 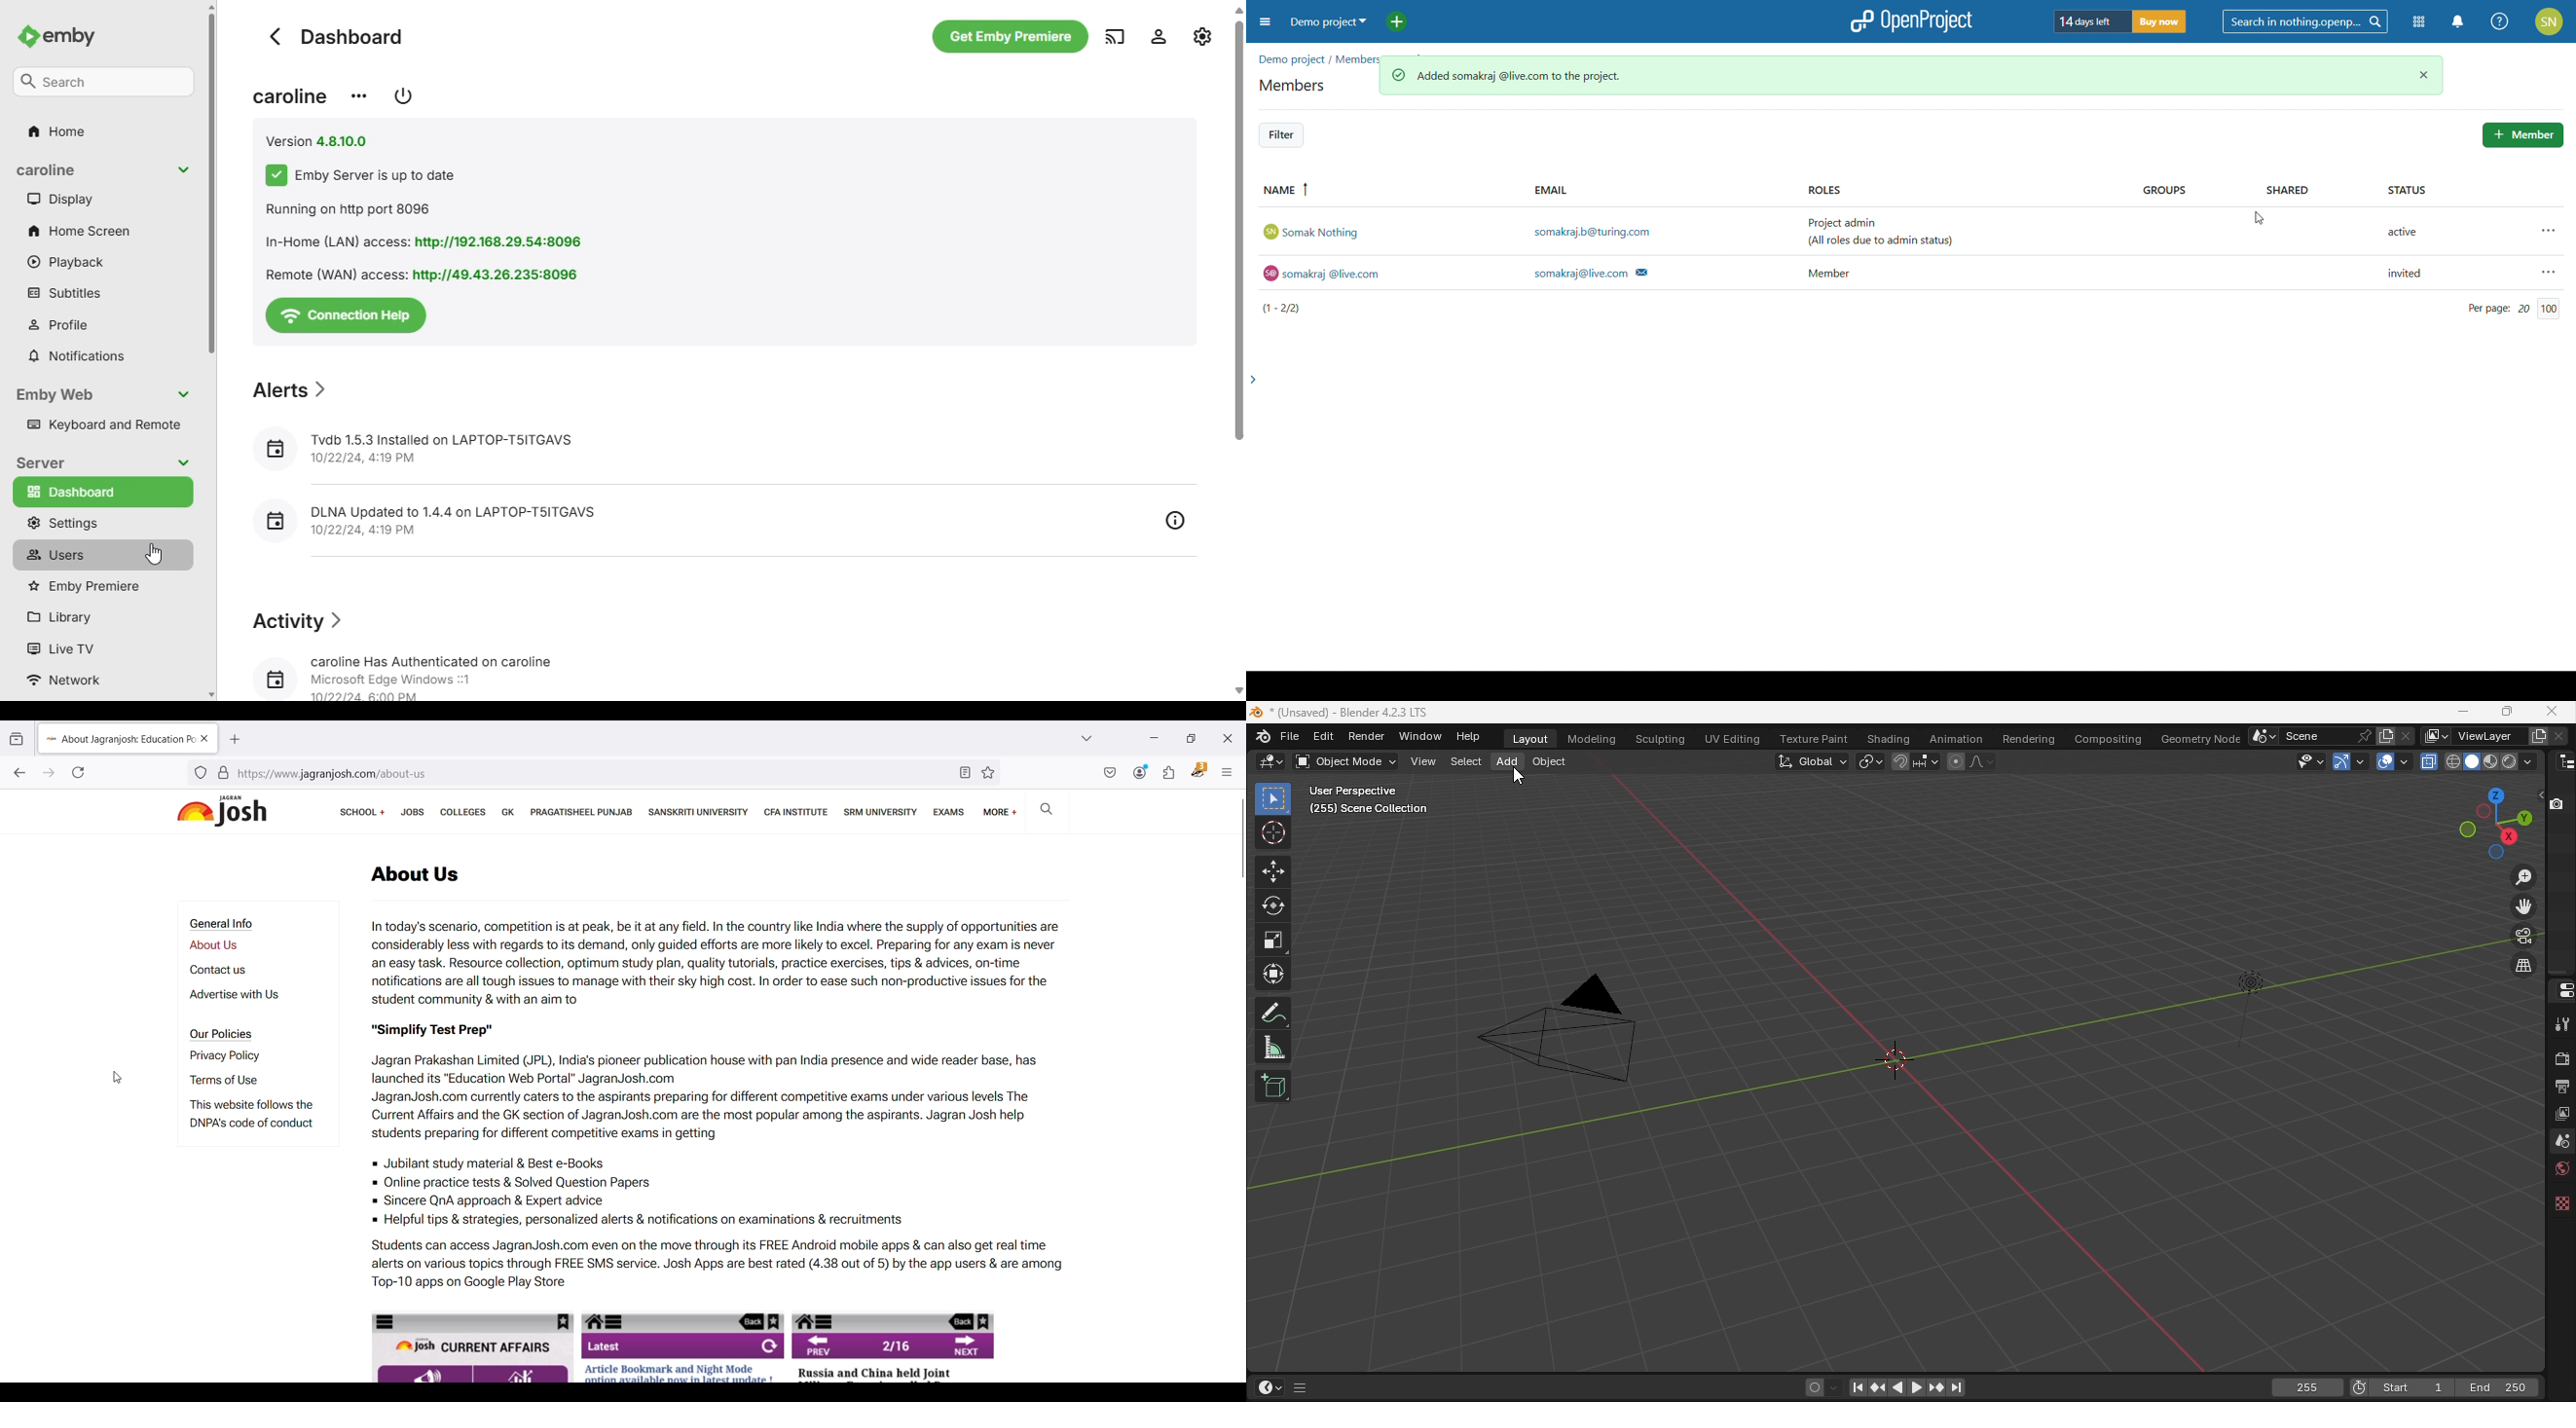 I want to click on change server display name / view server info, so click(x=360, y=95).